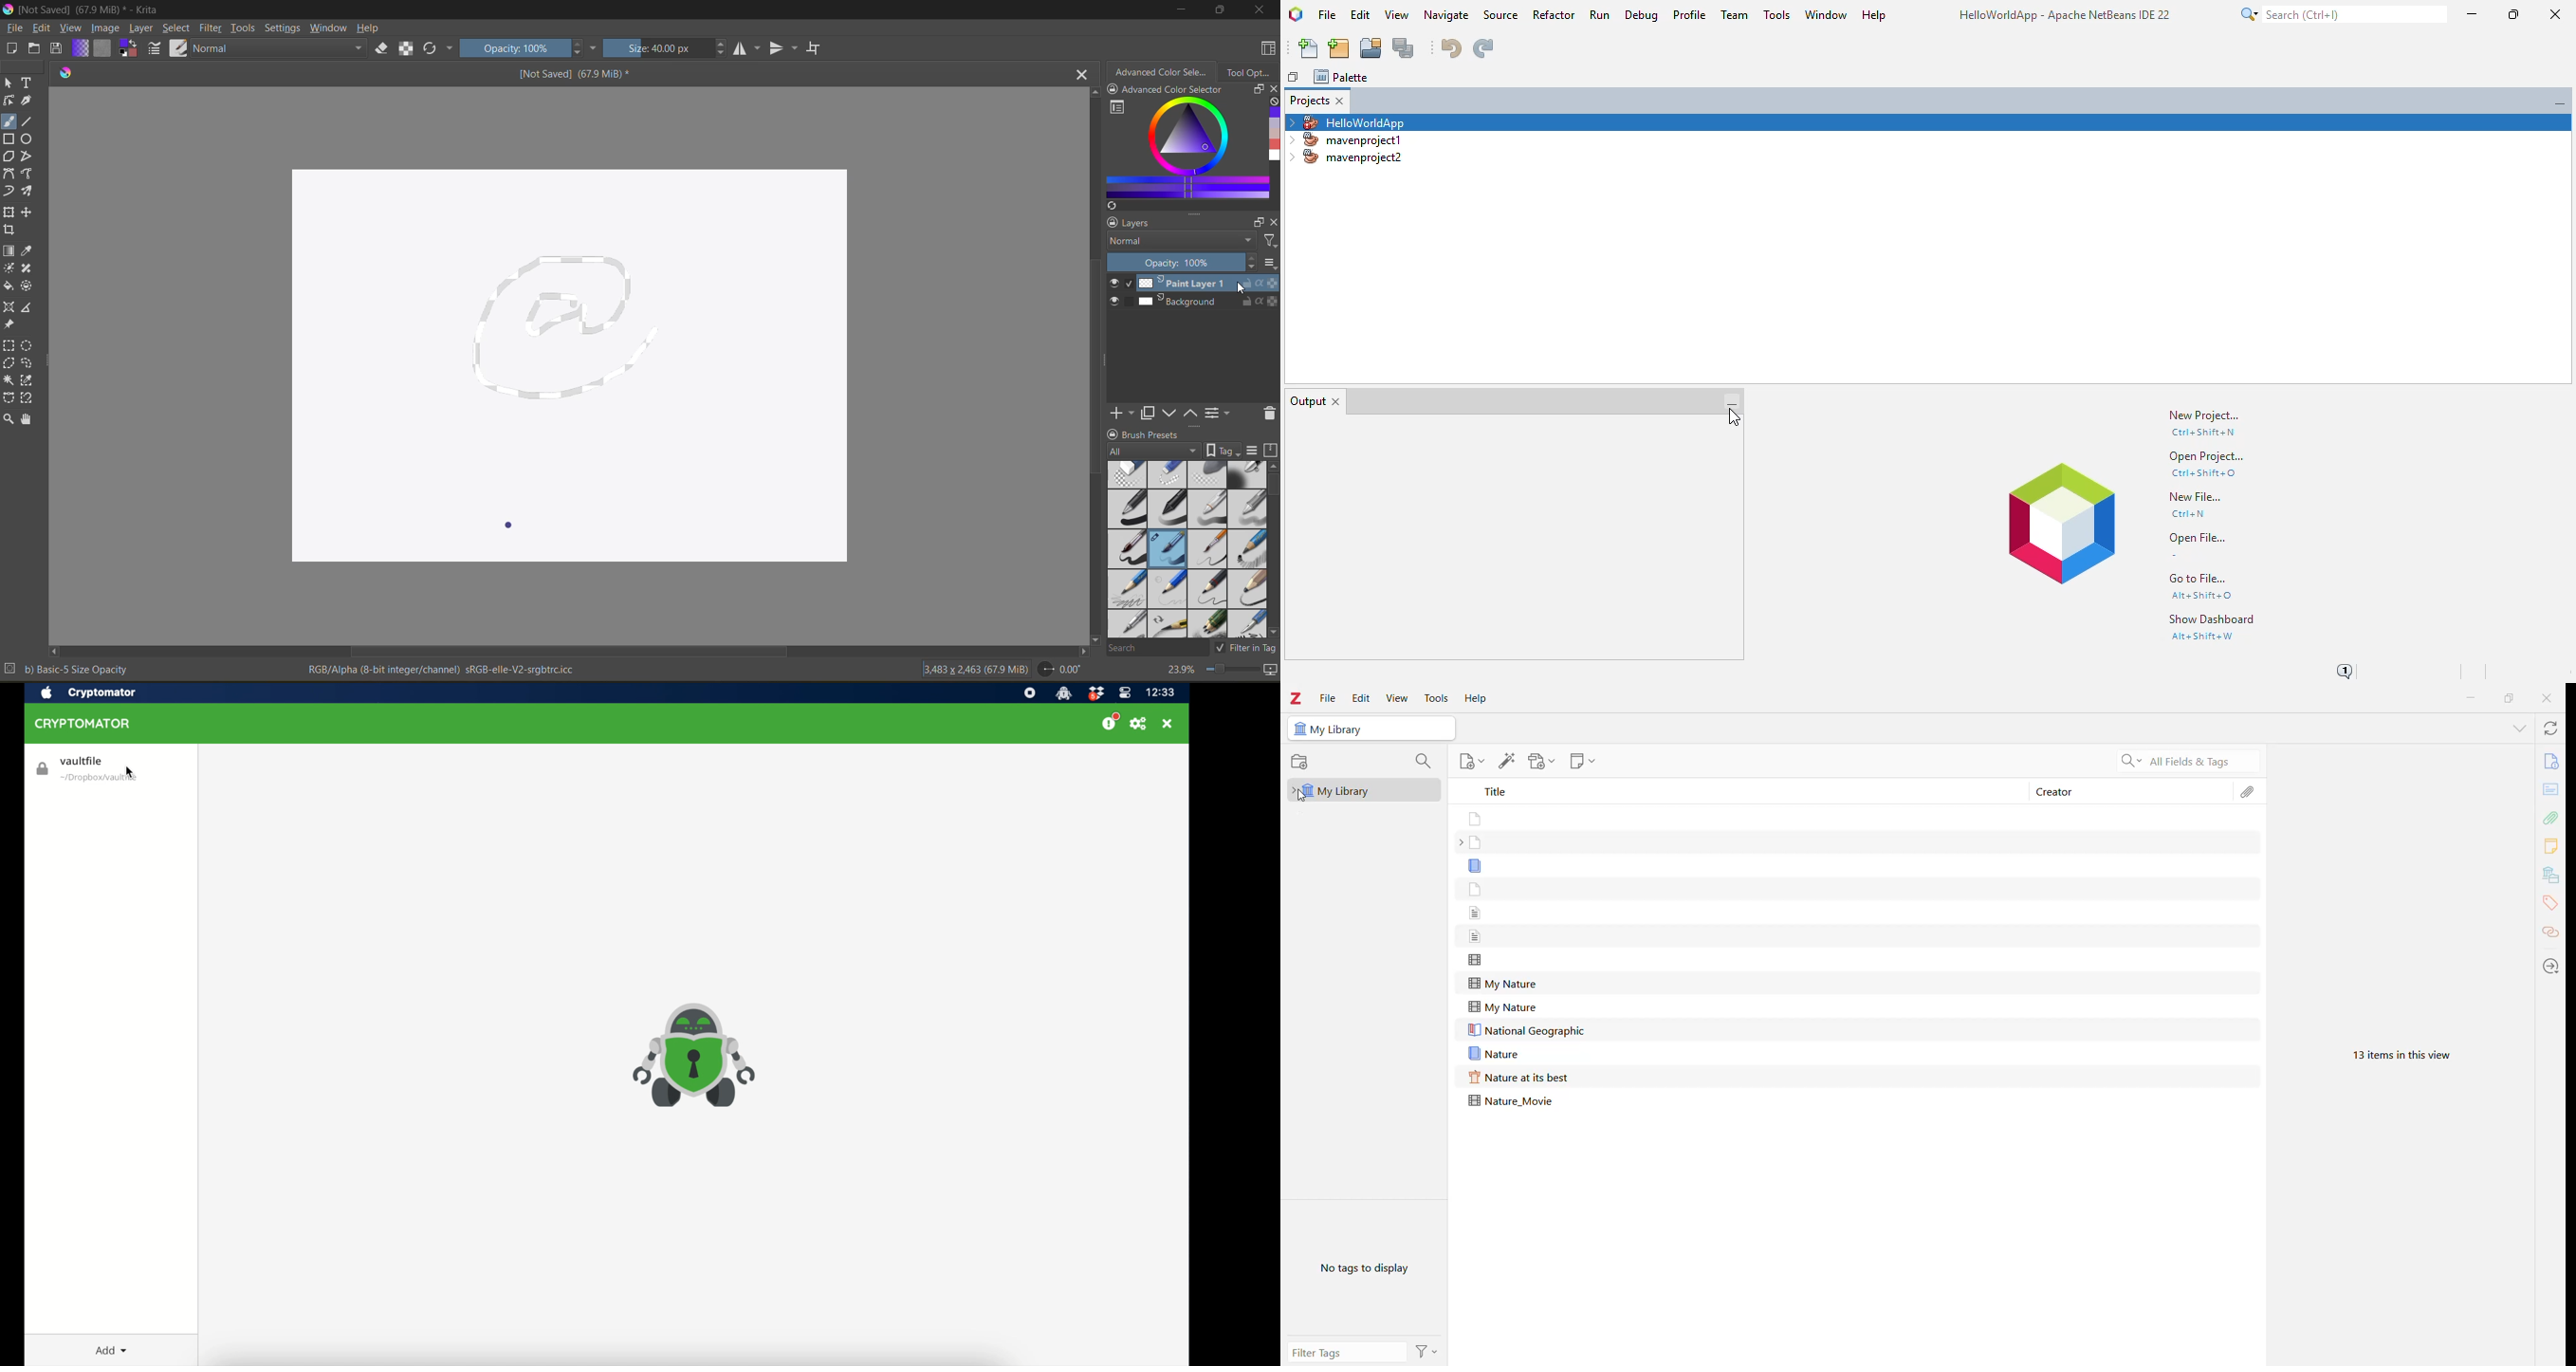 This screenshot has width=2576, height=1372. Describe the element at coordinates (27, 399) in the screenshot. I see `magnetic curve selection` at that location.